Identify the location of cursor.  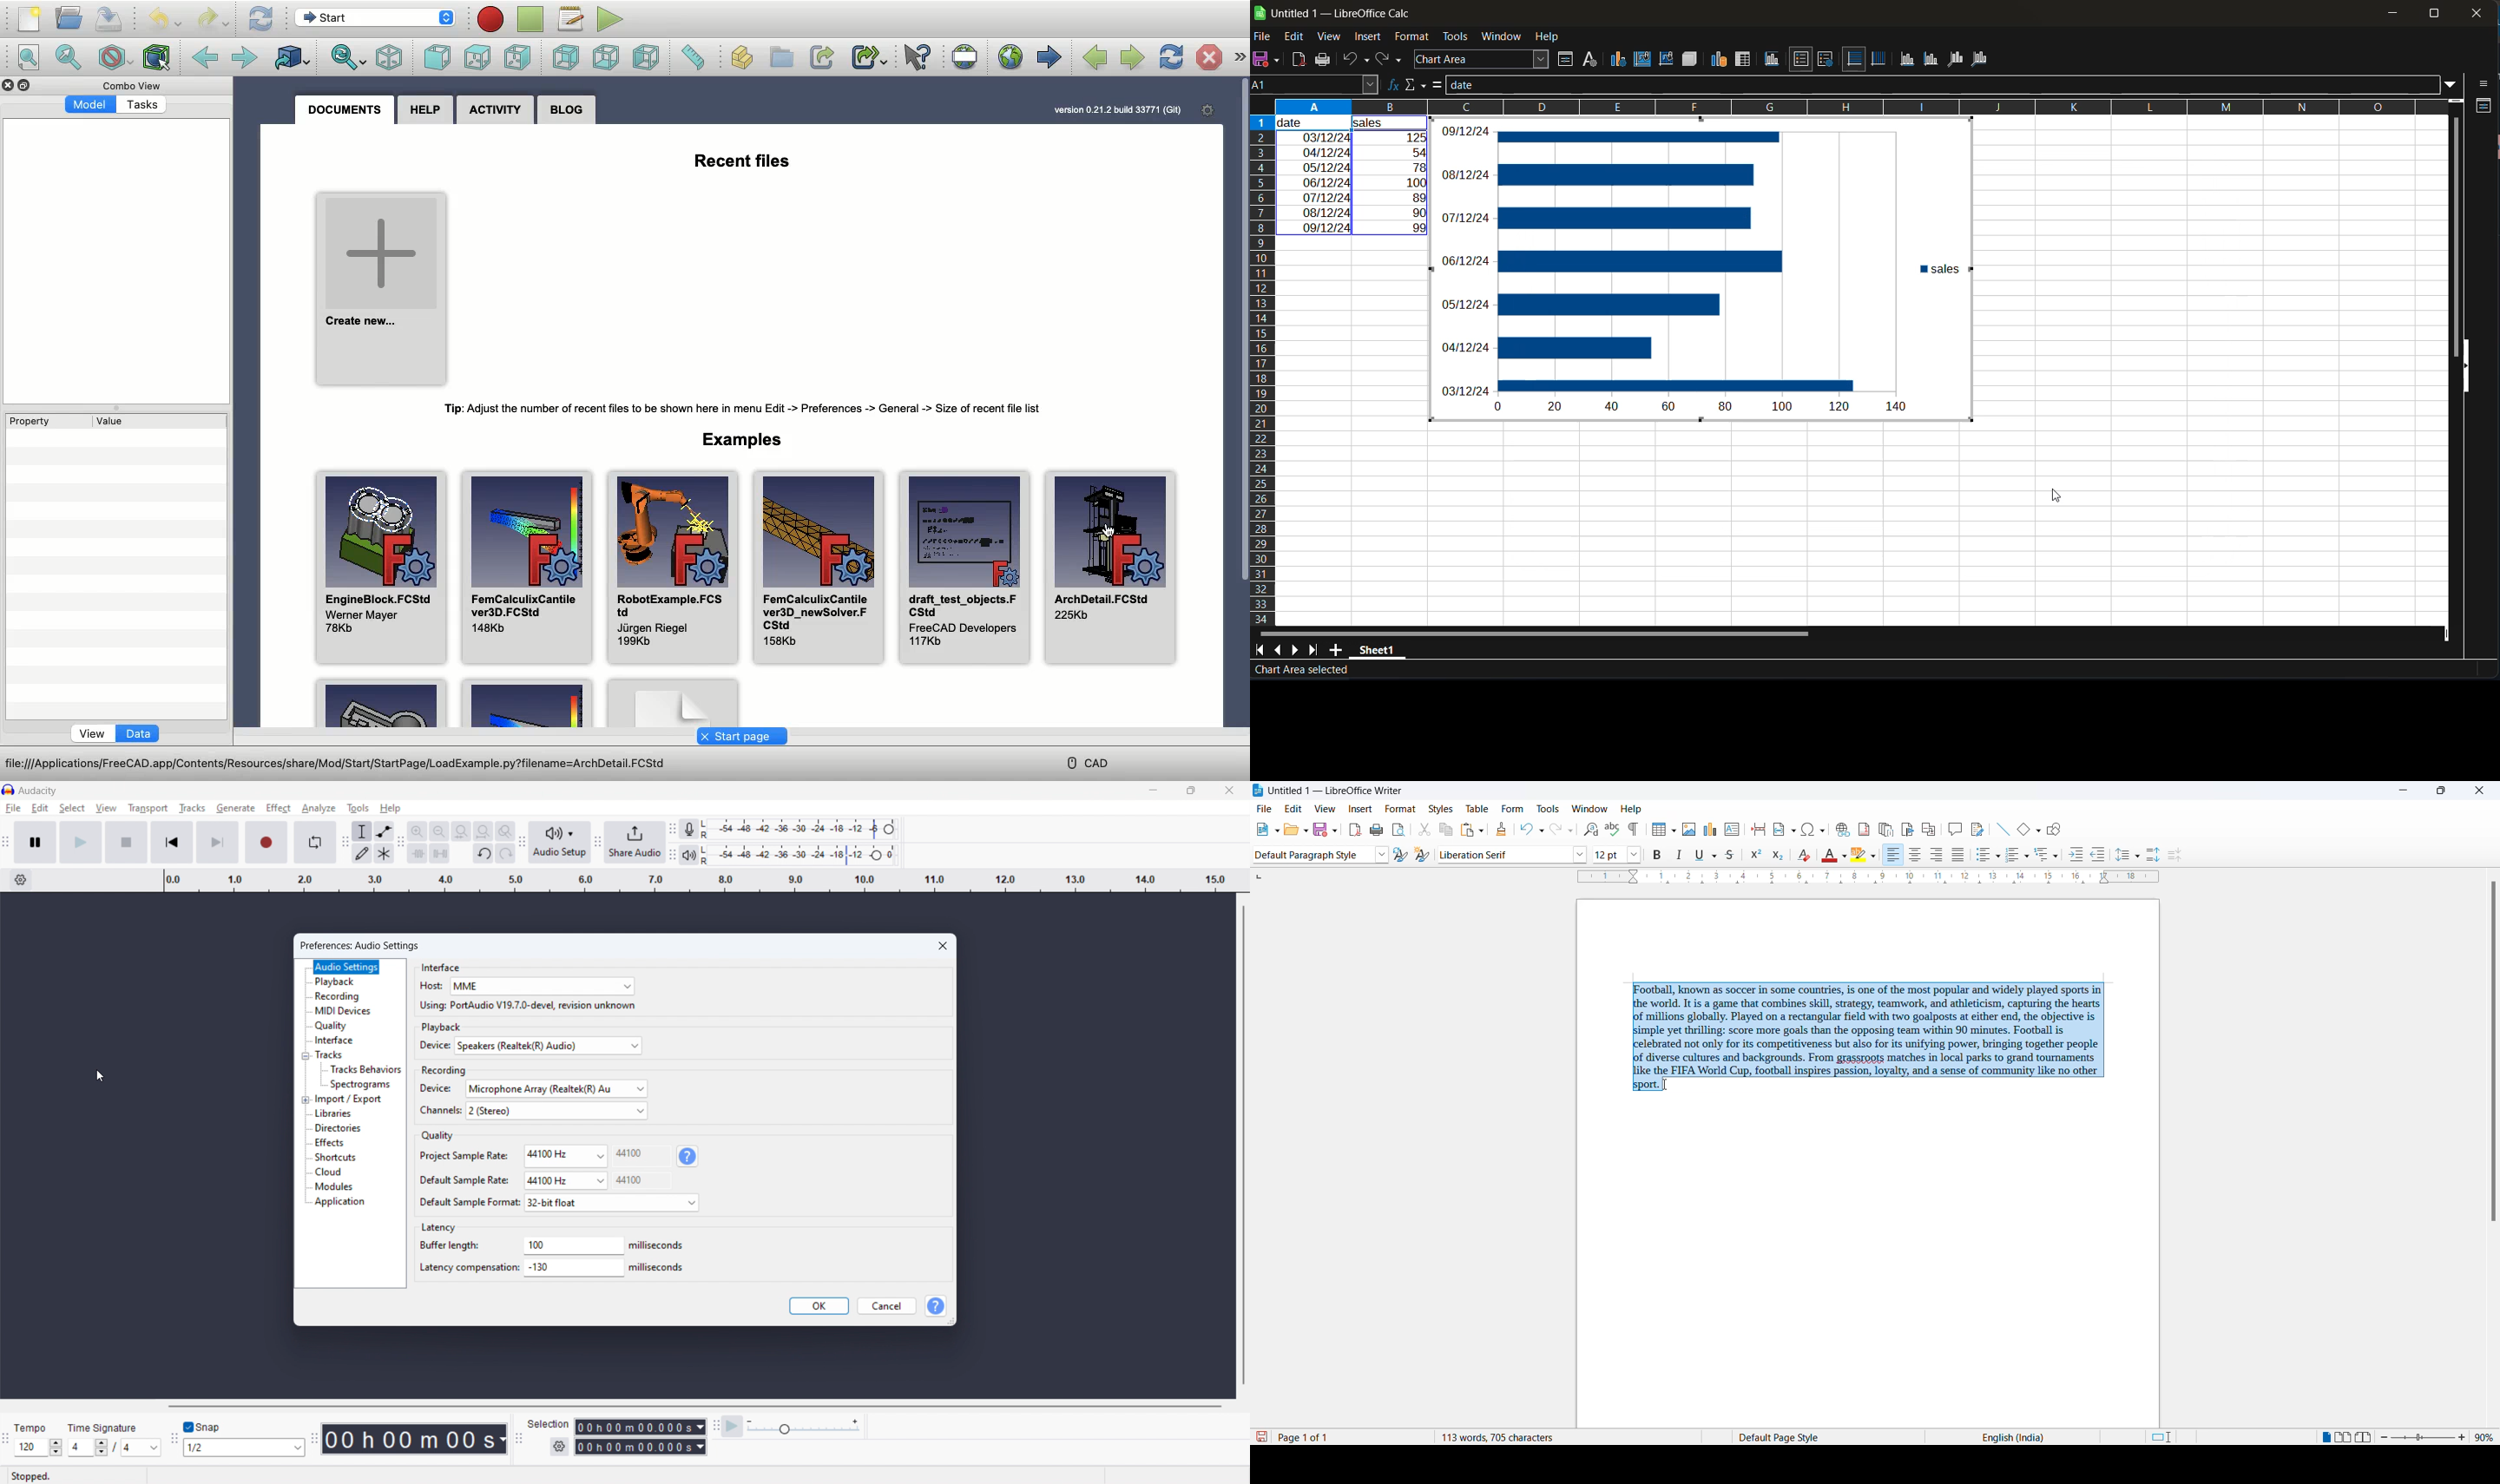
(1665, 1089).